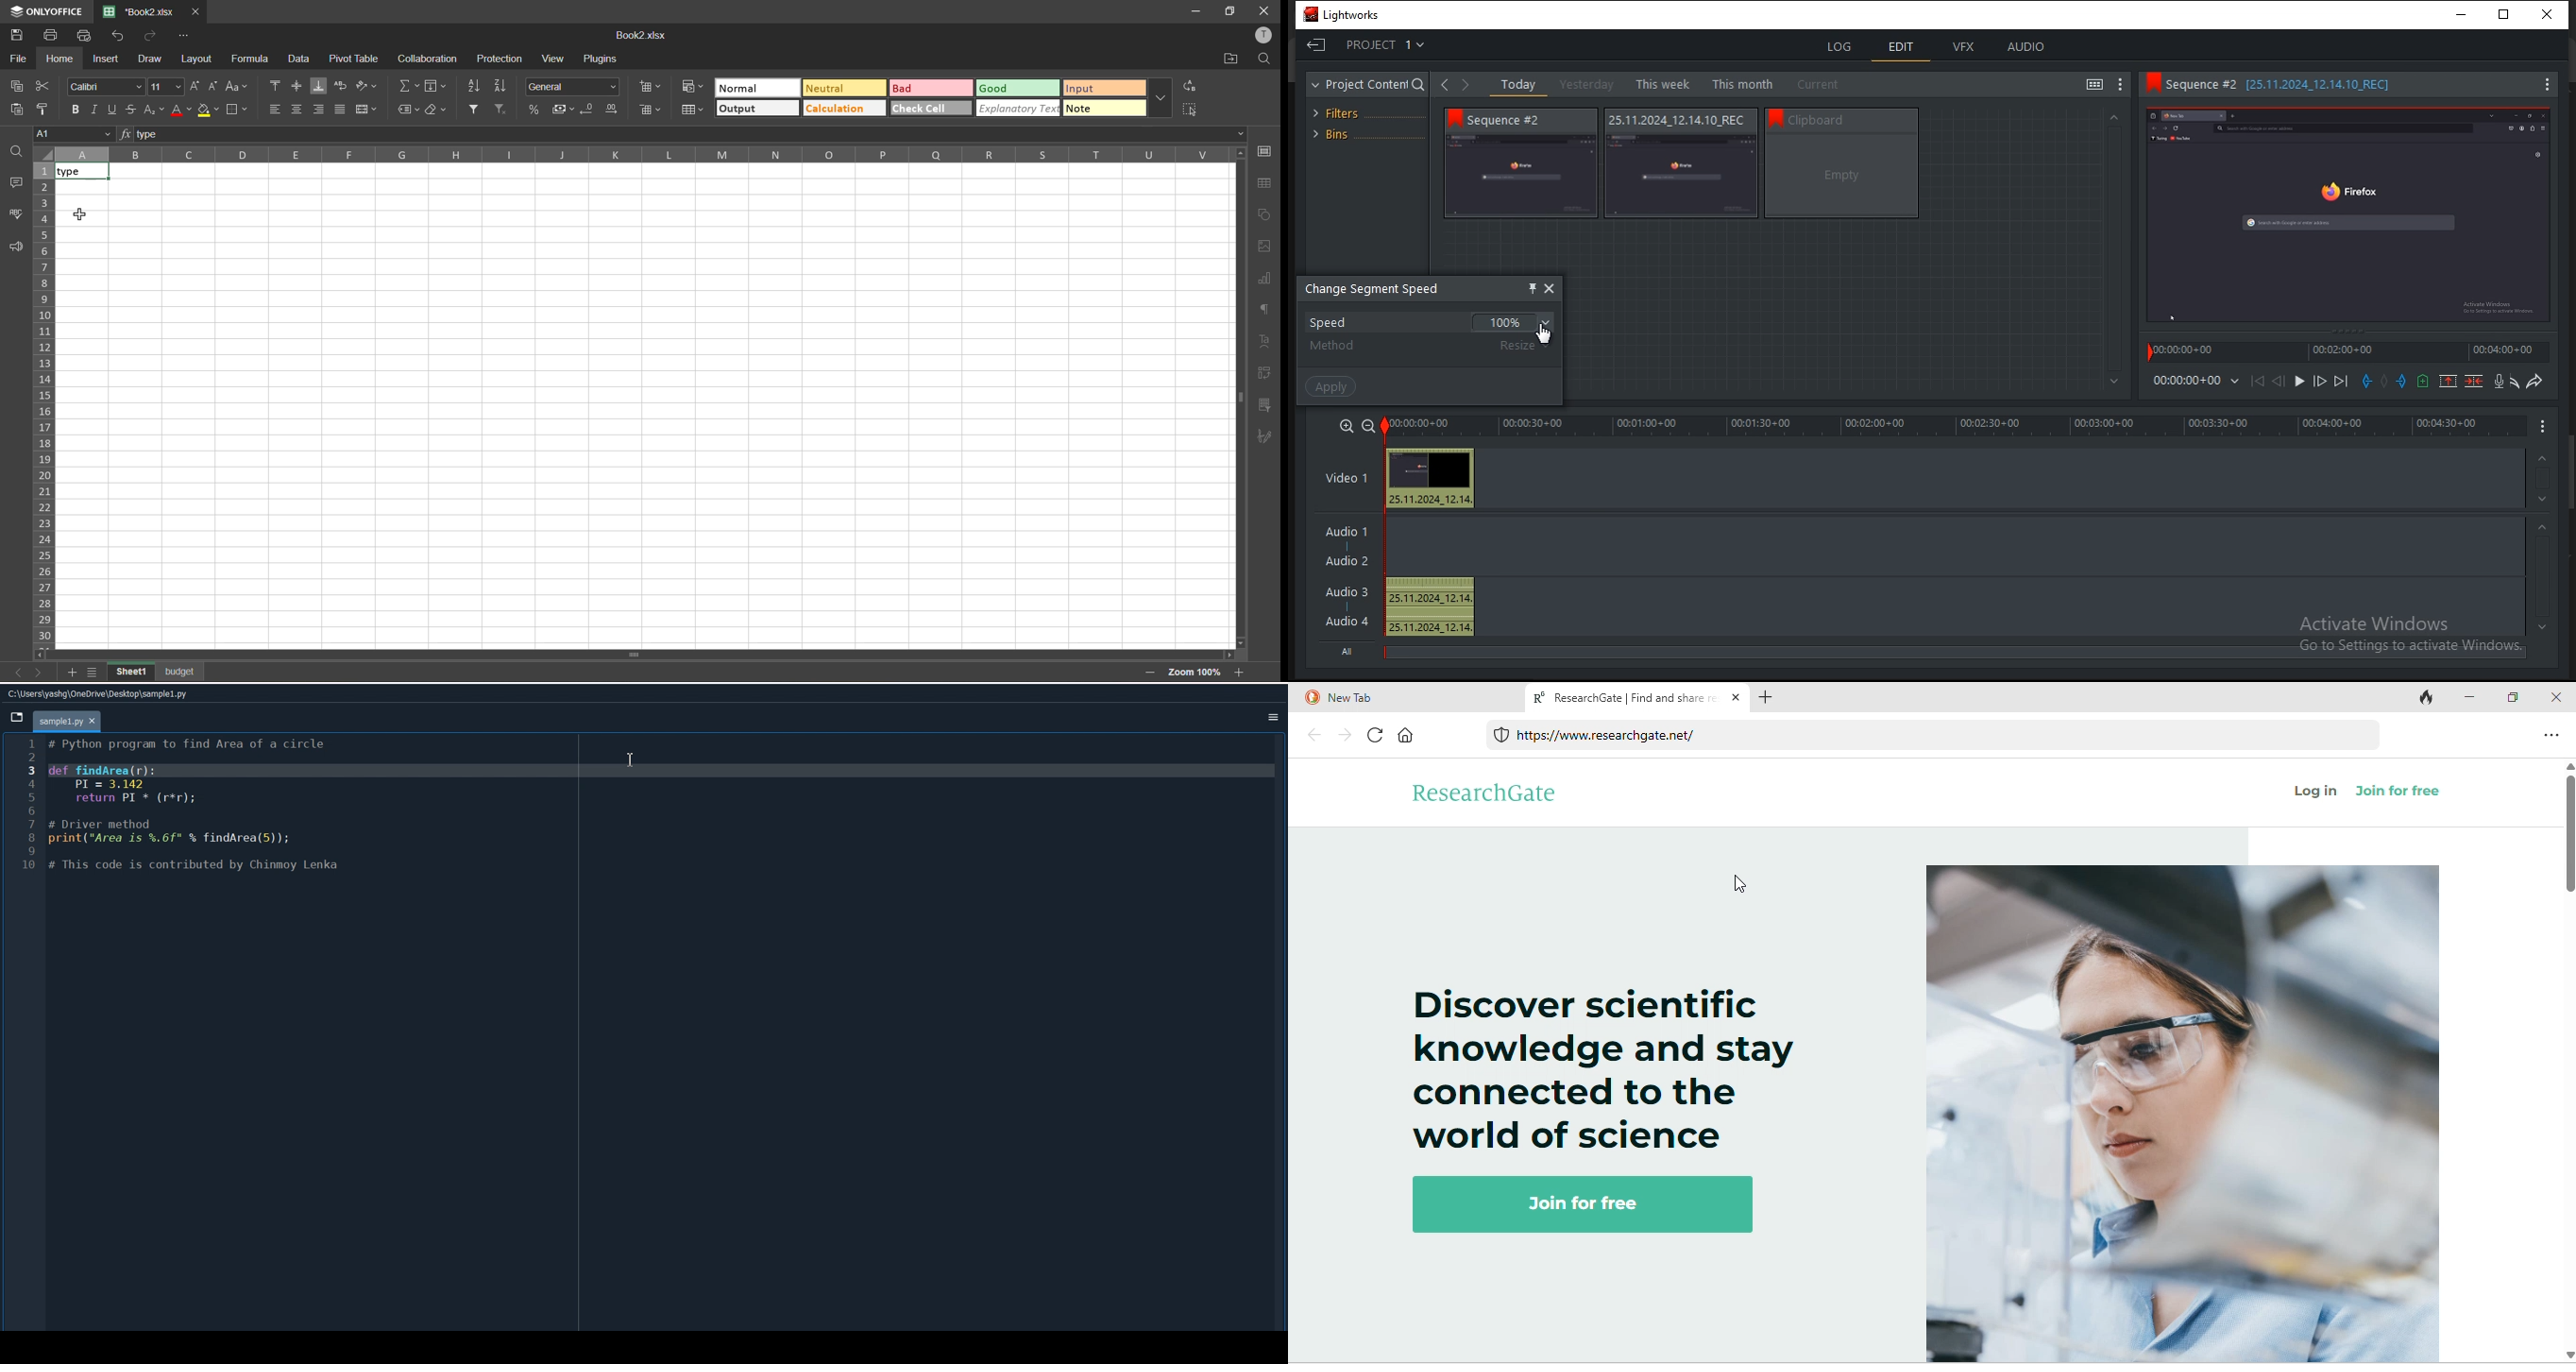  I want to click on neutral, so click(846, 87).